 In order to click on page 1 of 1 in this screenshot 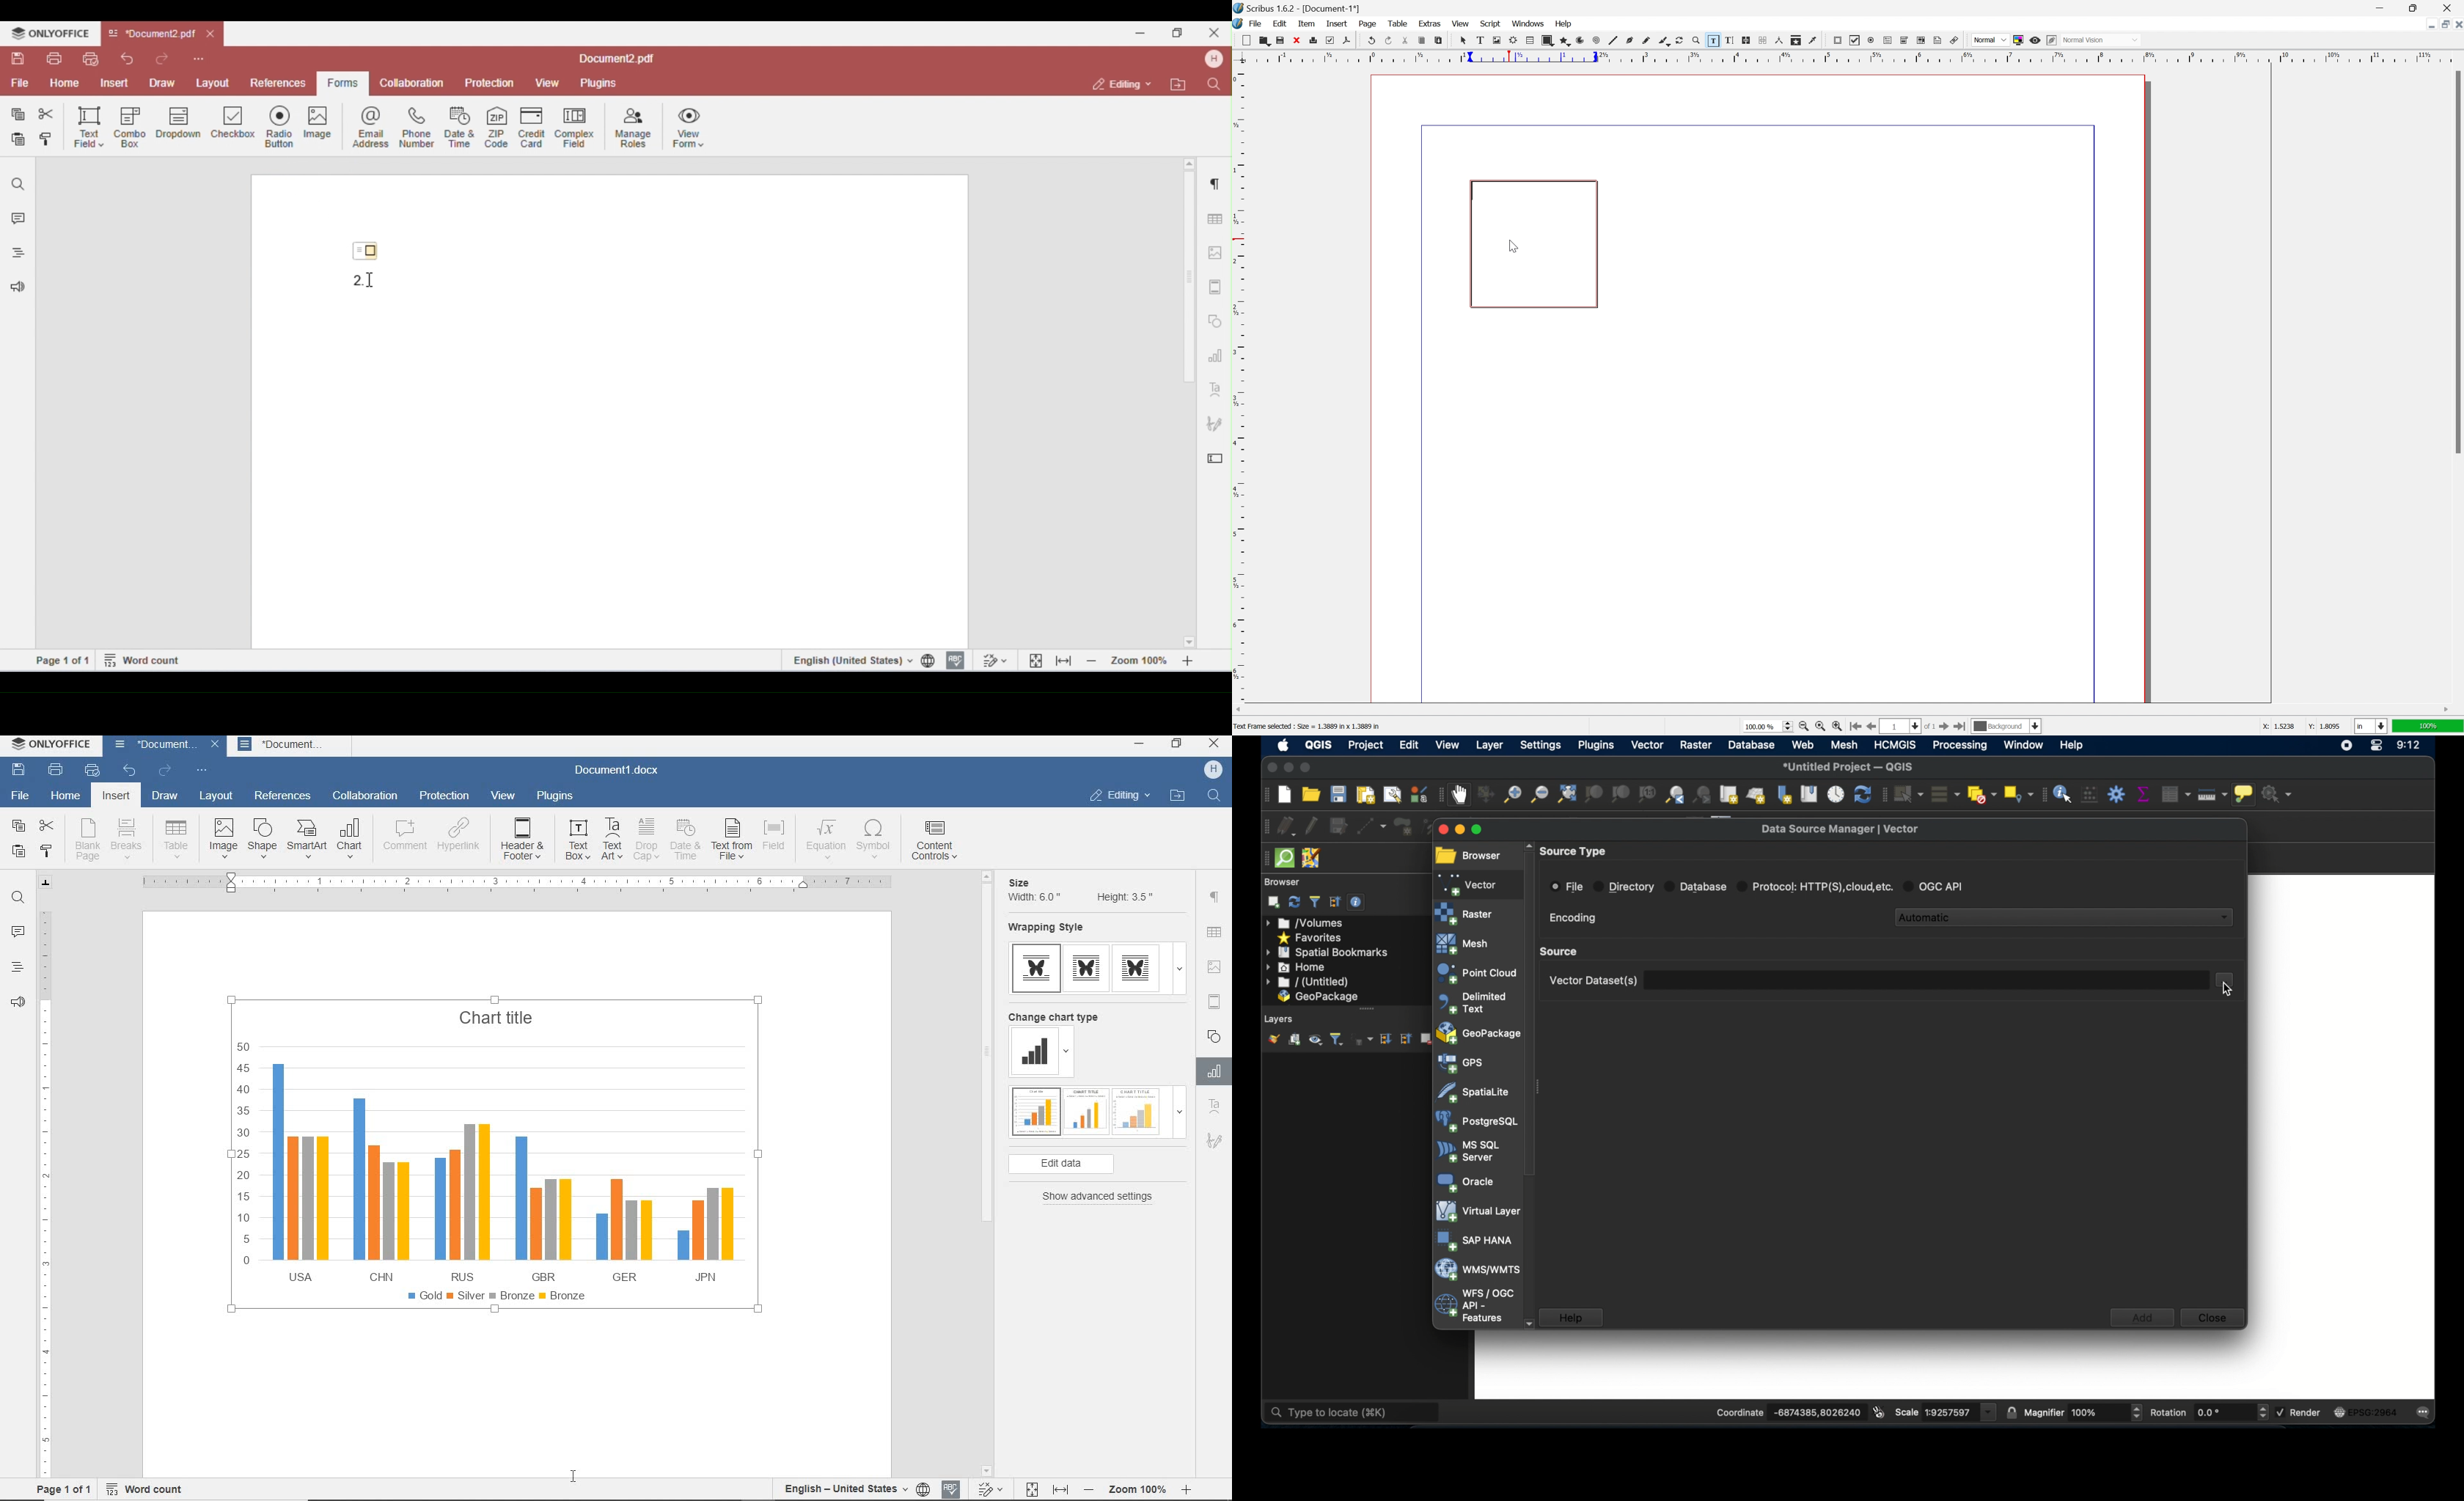, I will do `click(65, 1489)`.